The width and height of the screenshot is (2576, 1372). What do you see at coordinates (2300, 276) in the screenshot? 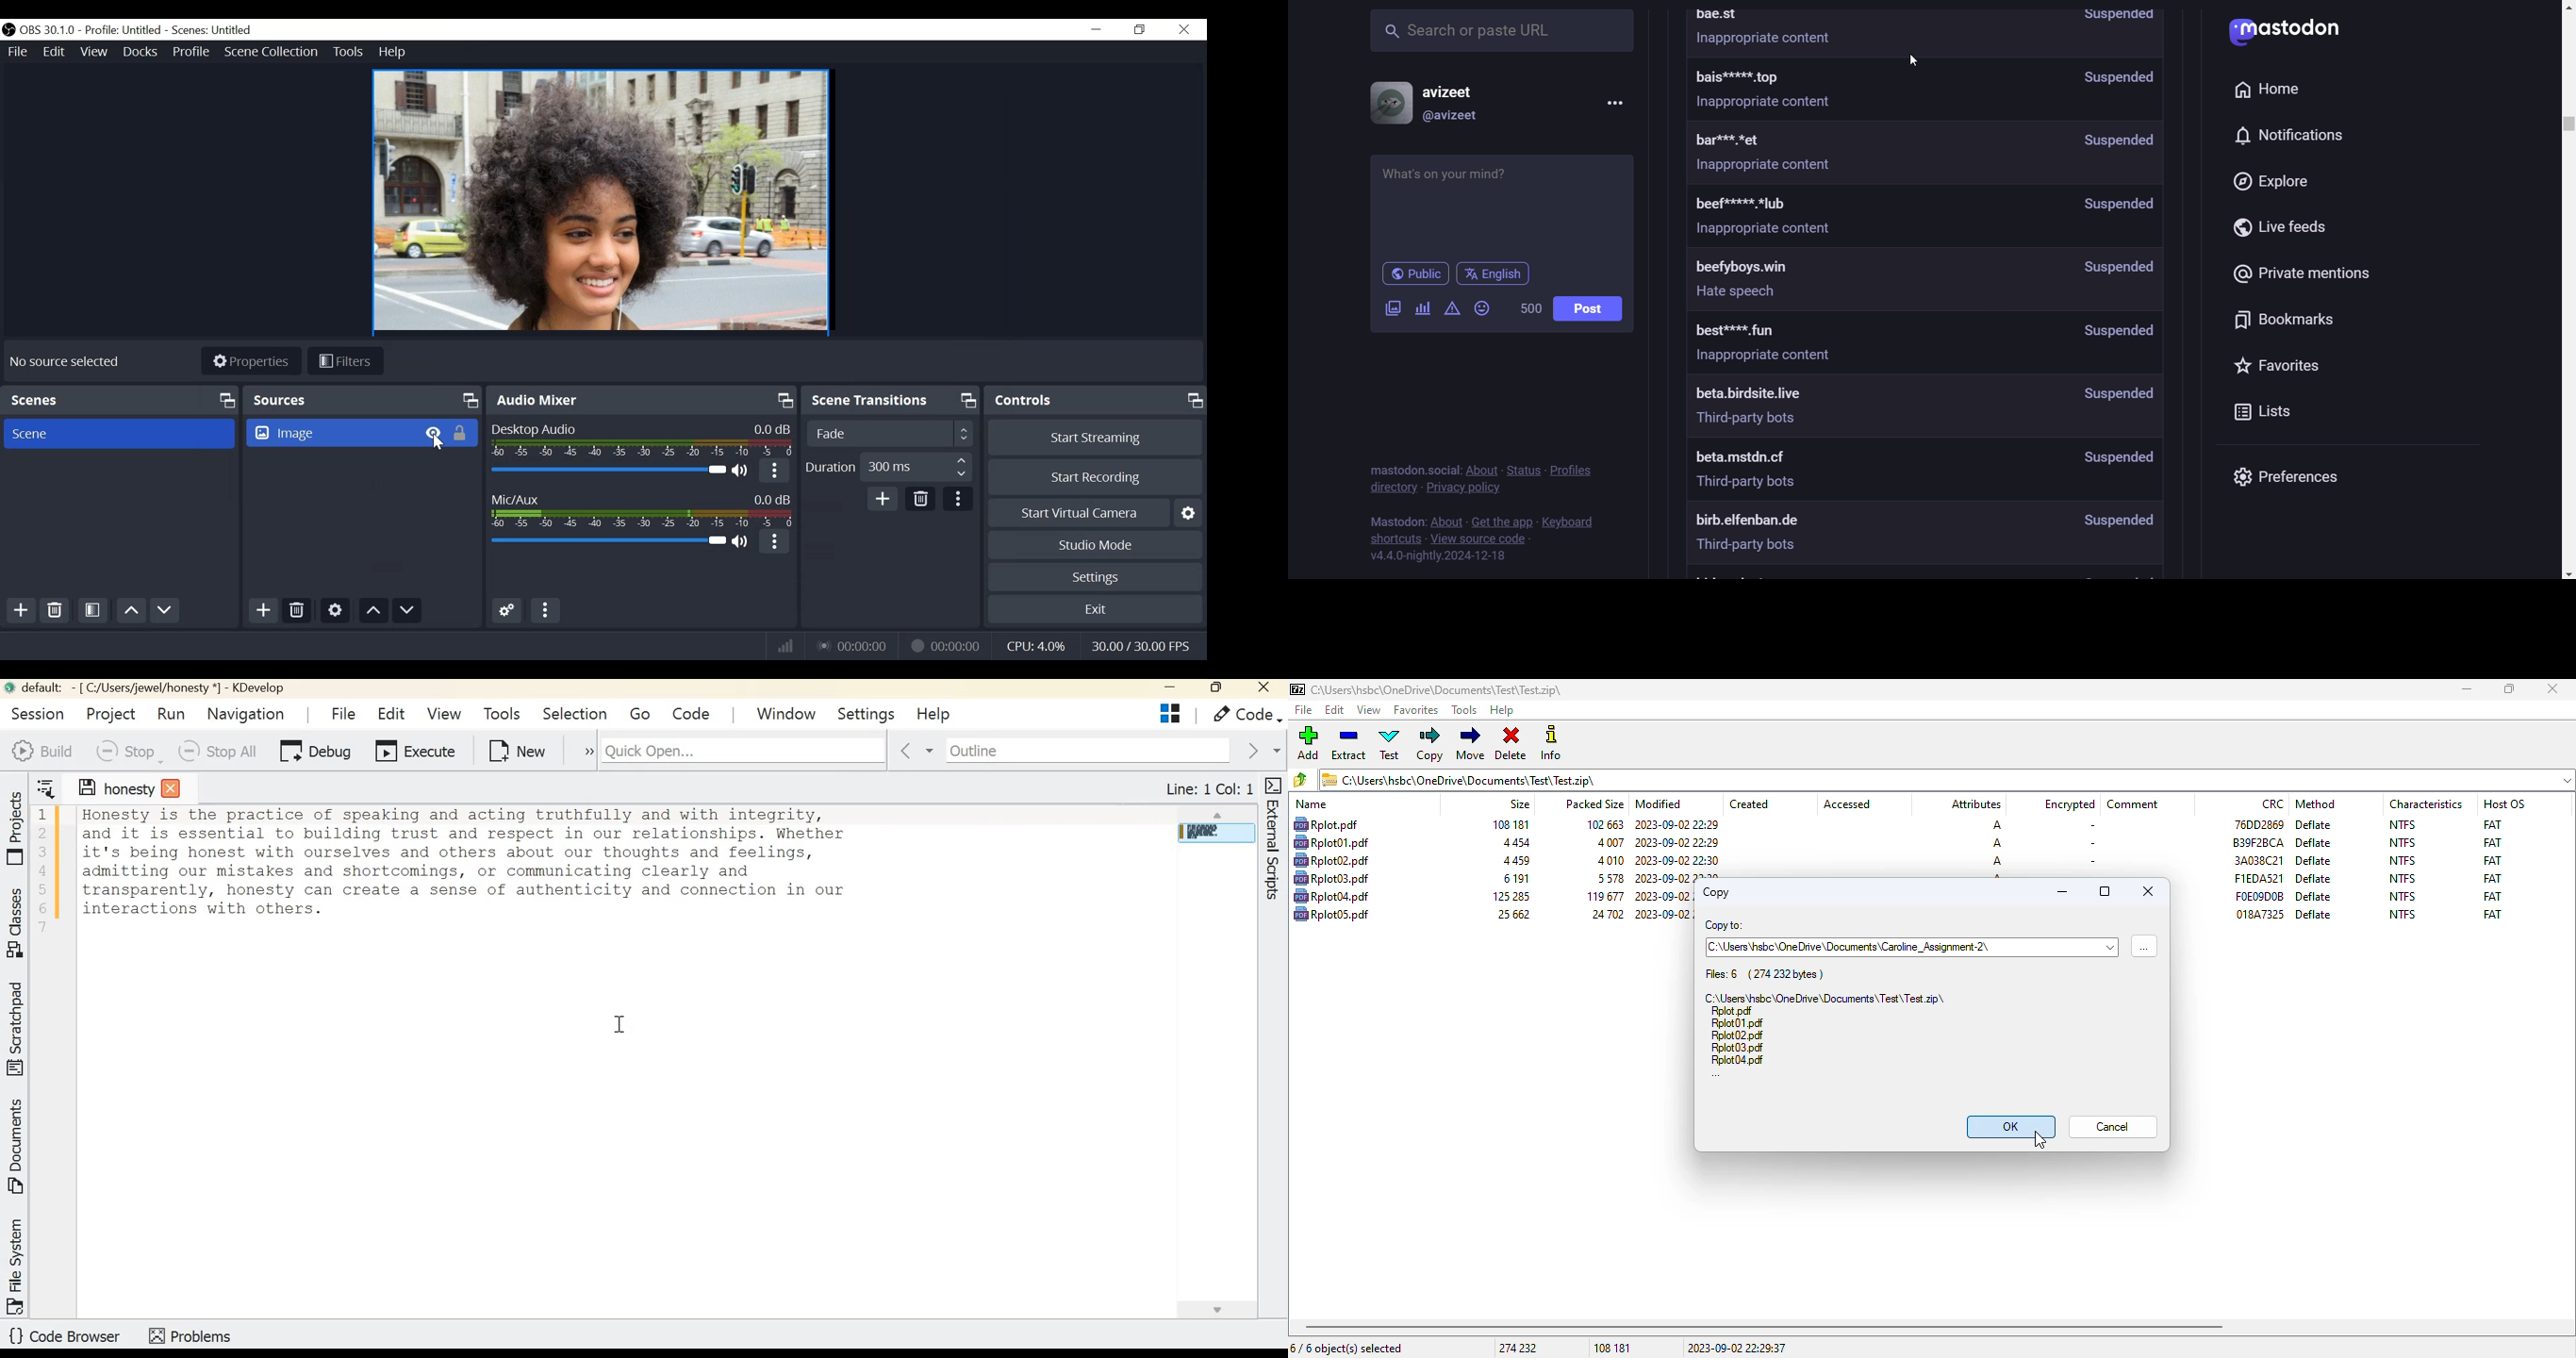
I see `private mentions` at bounding box center [2300, 276].